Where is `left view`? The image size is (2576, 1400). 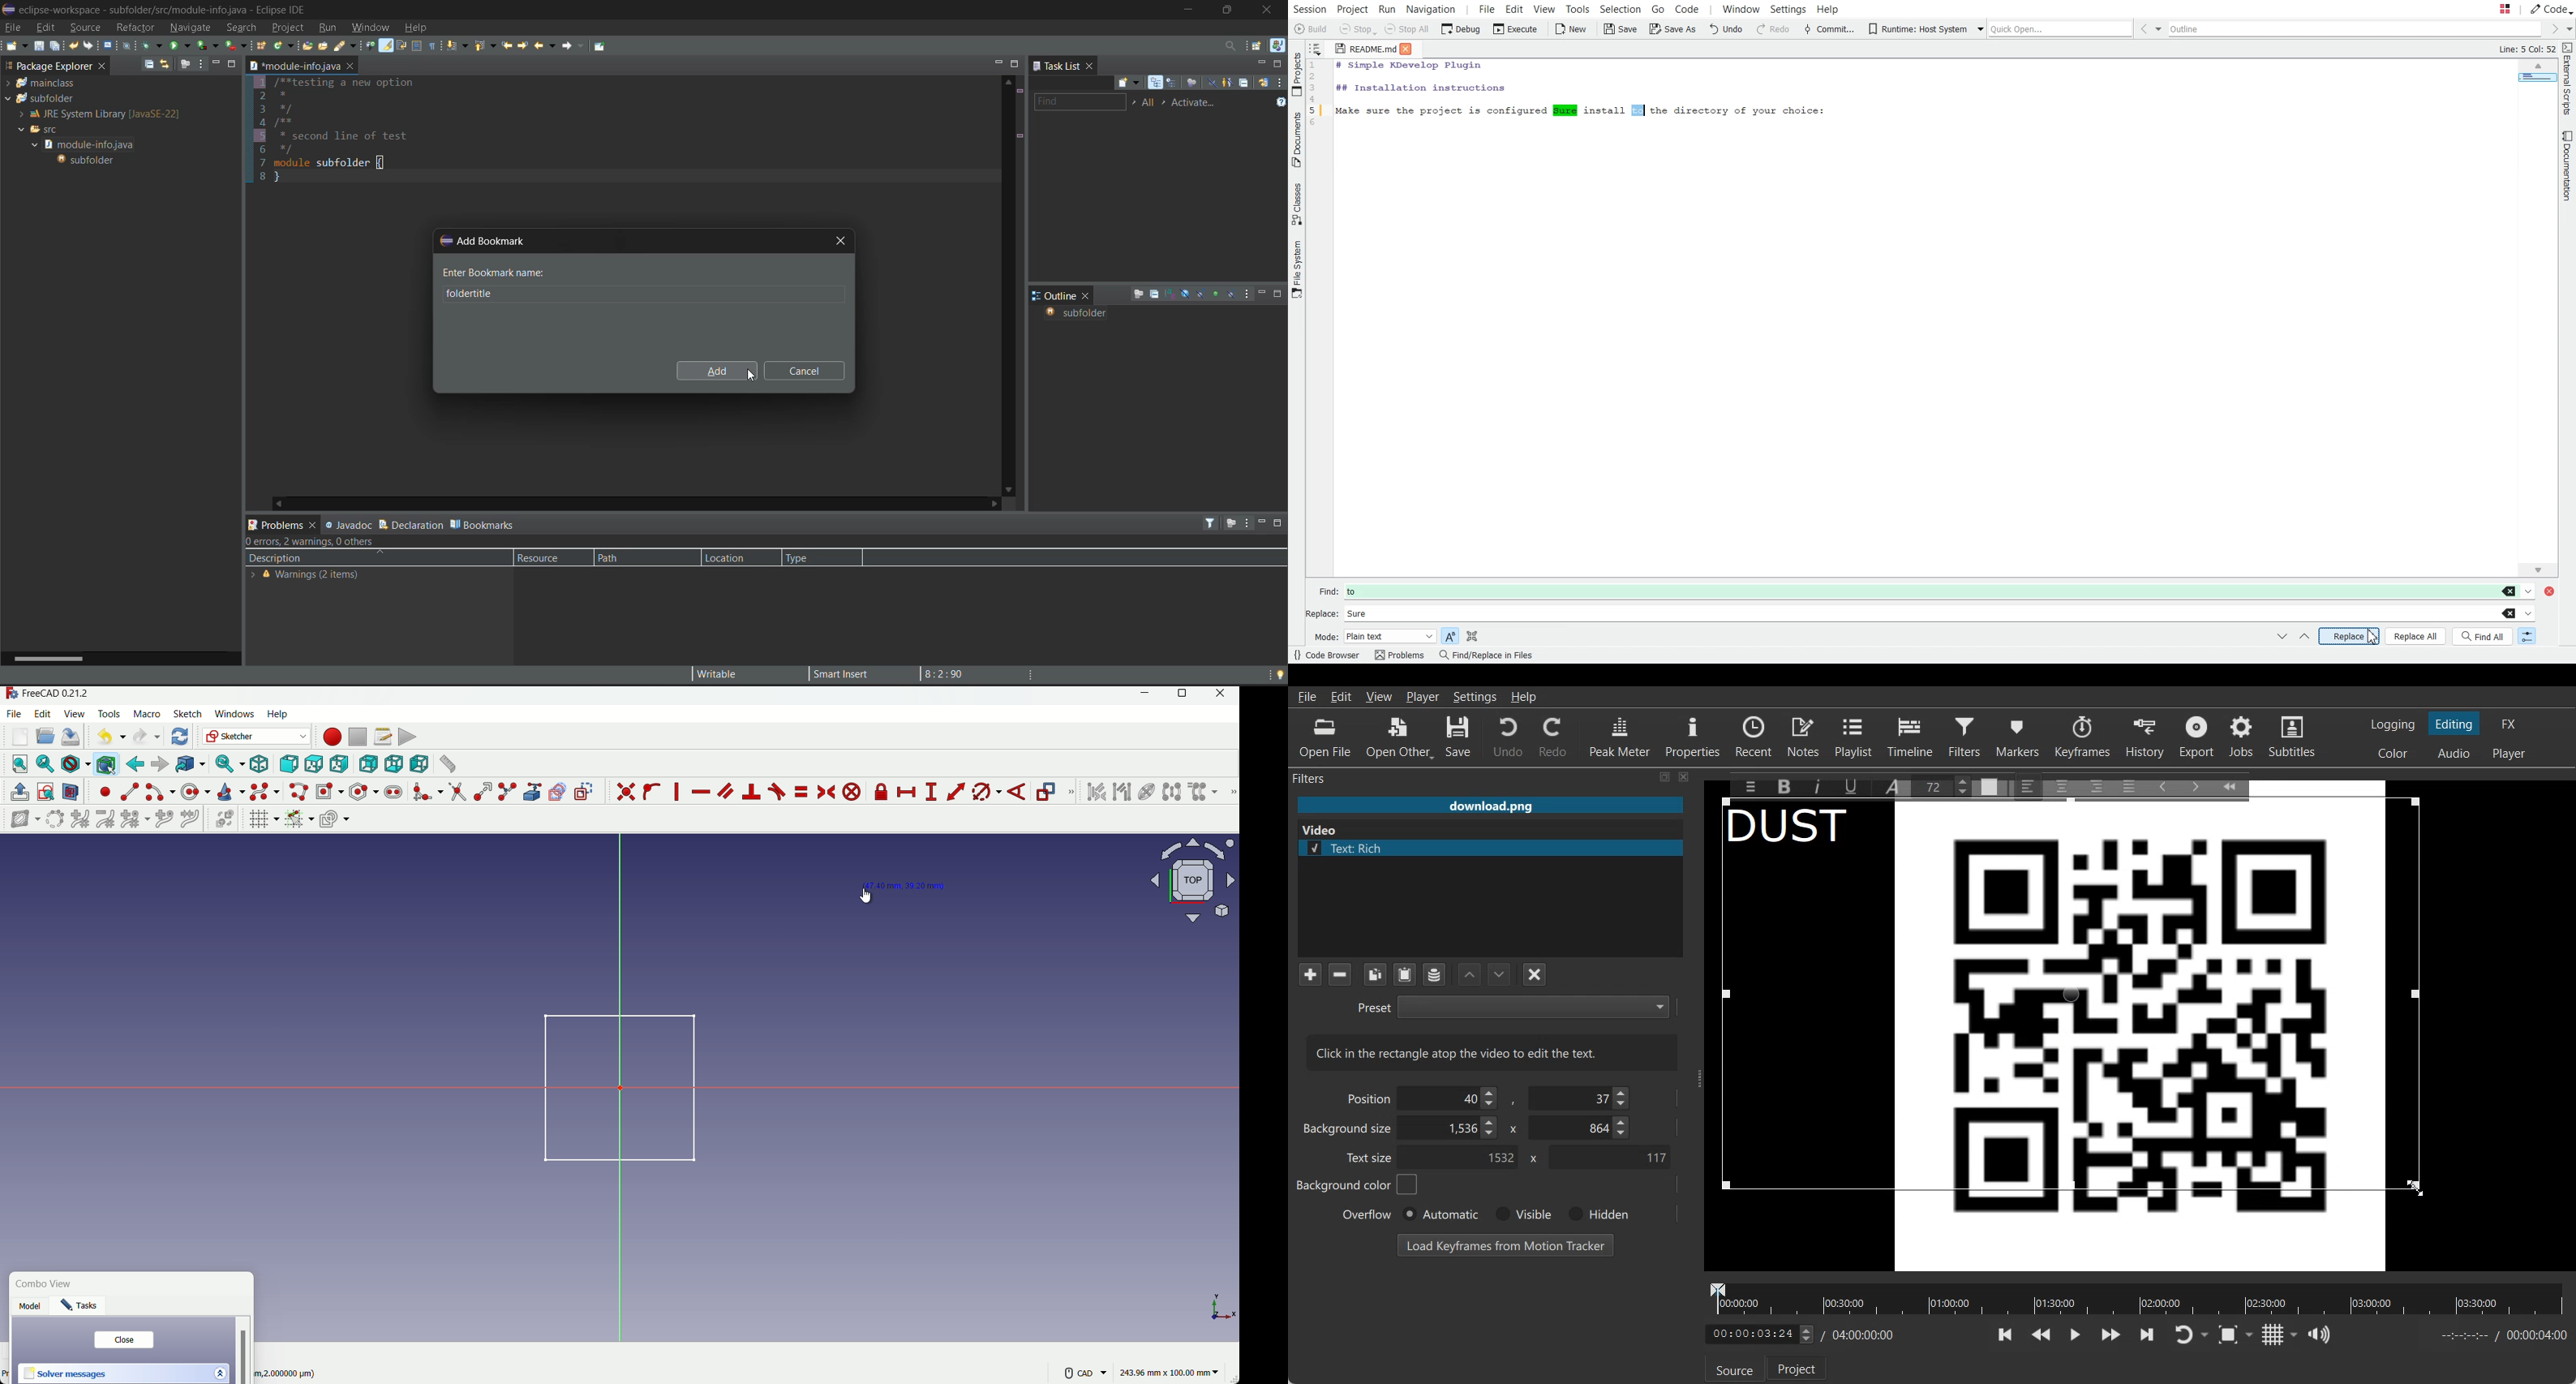
left view is located at coordinates (417, 763).